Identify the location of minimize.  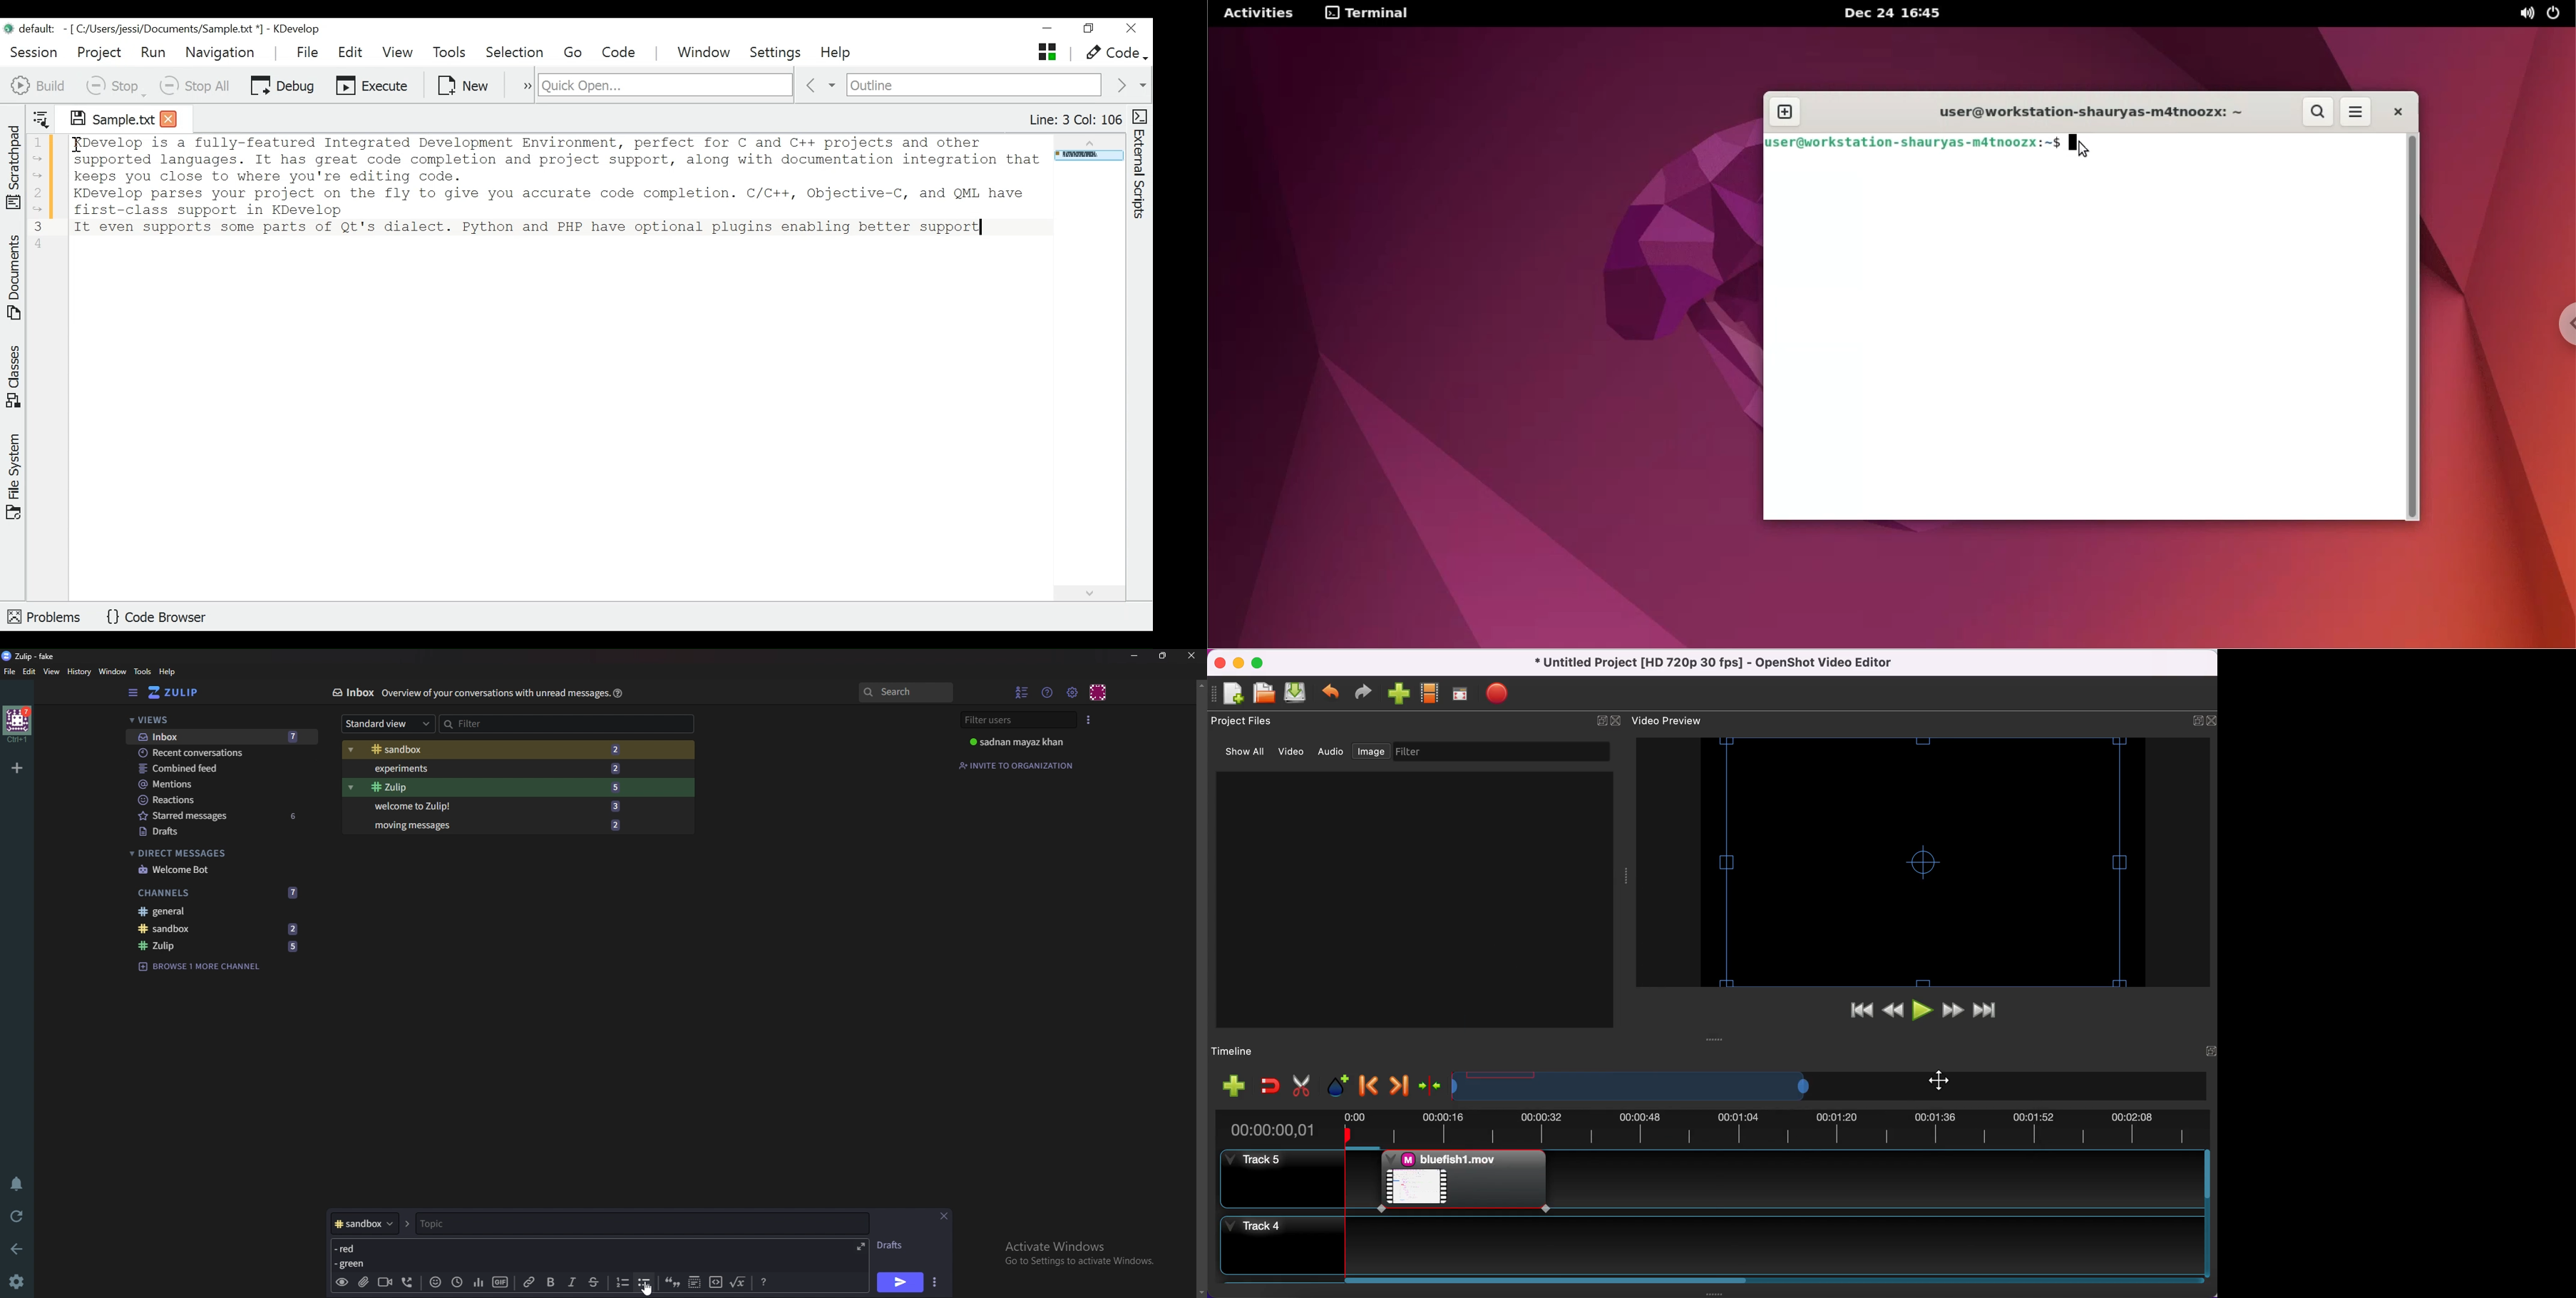
(1239, 662).